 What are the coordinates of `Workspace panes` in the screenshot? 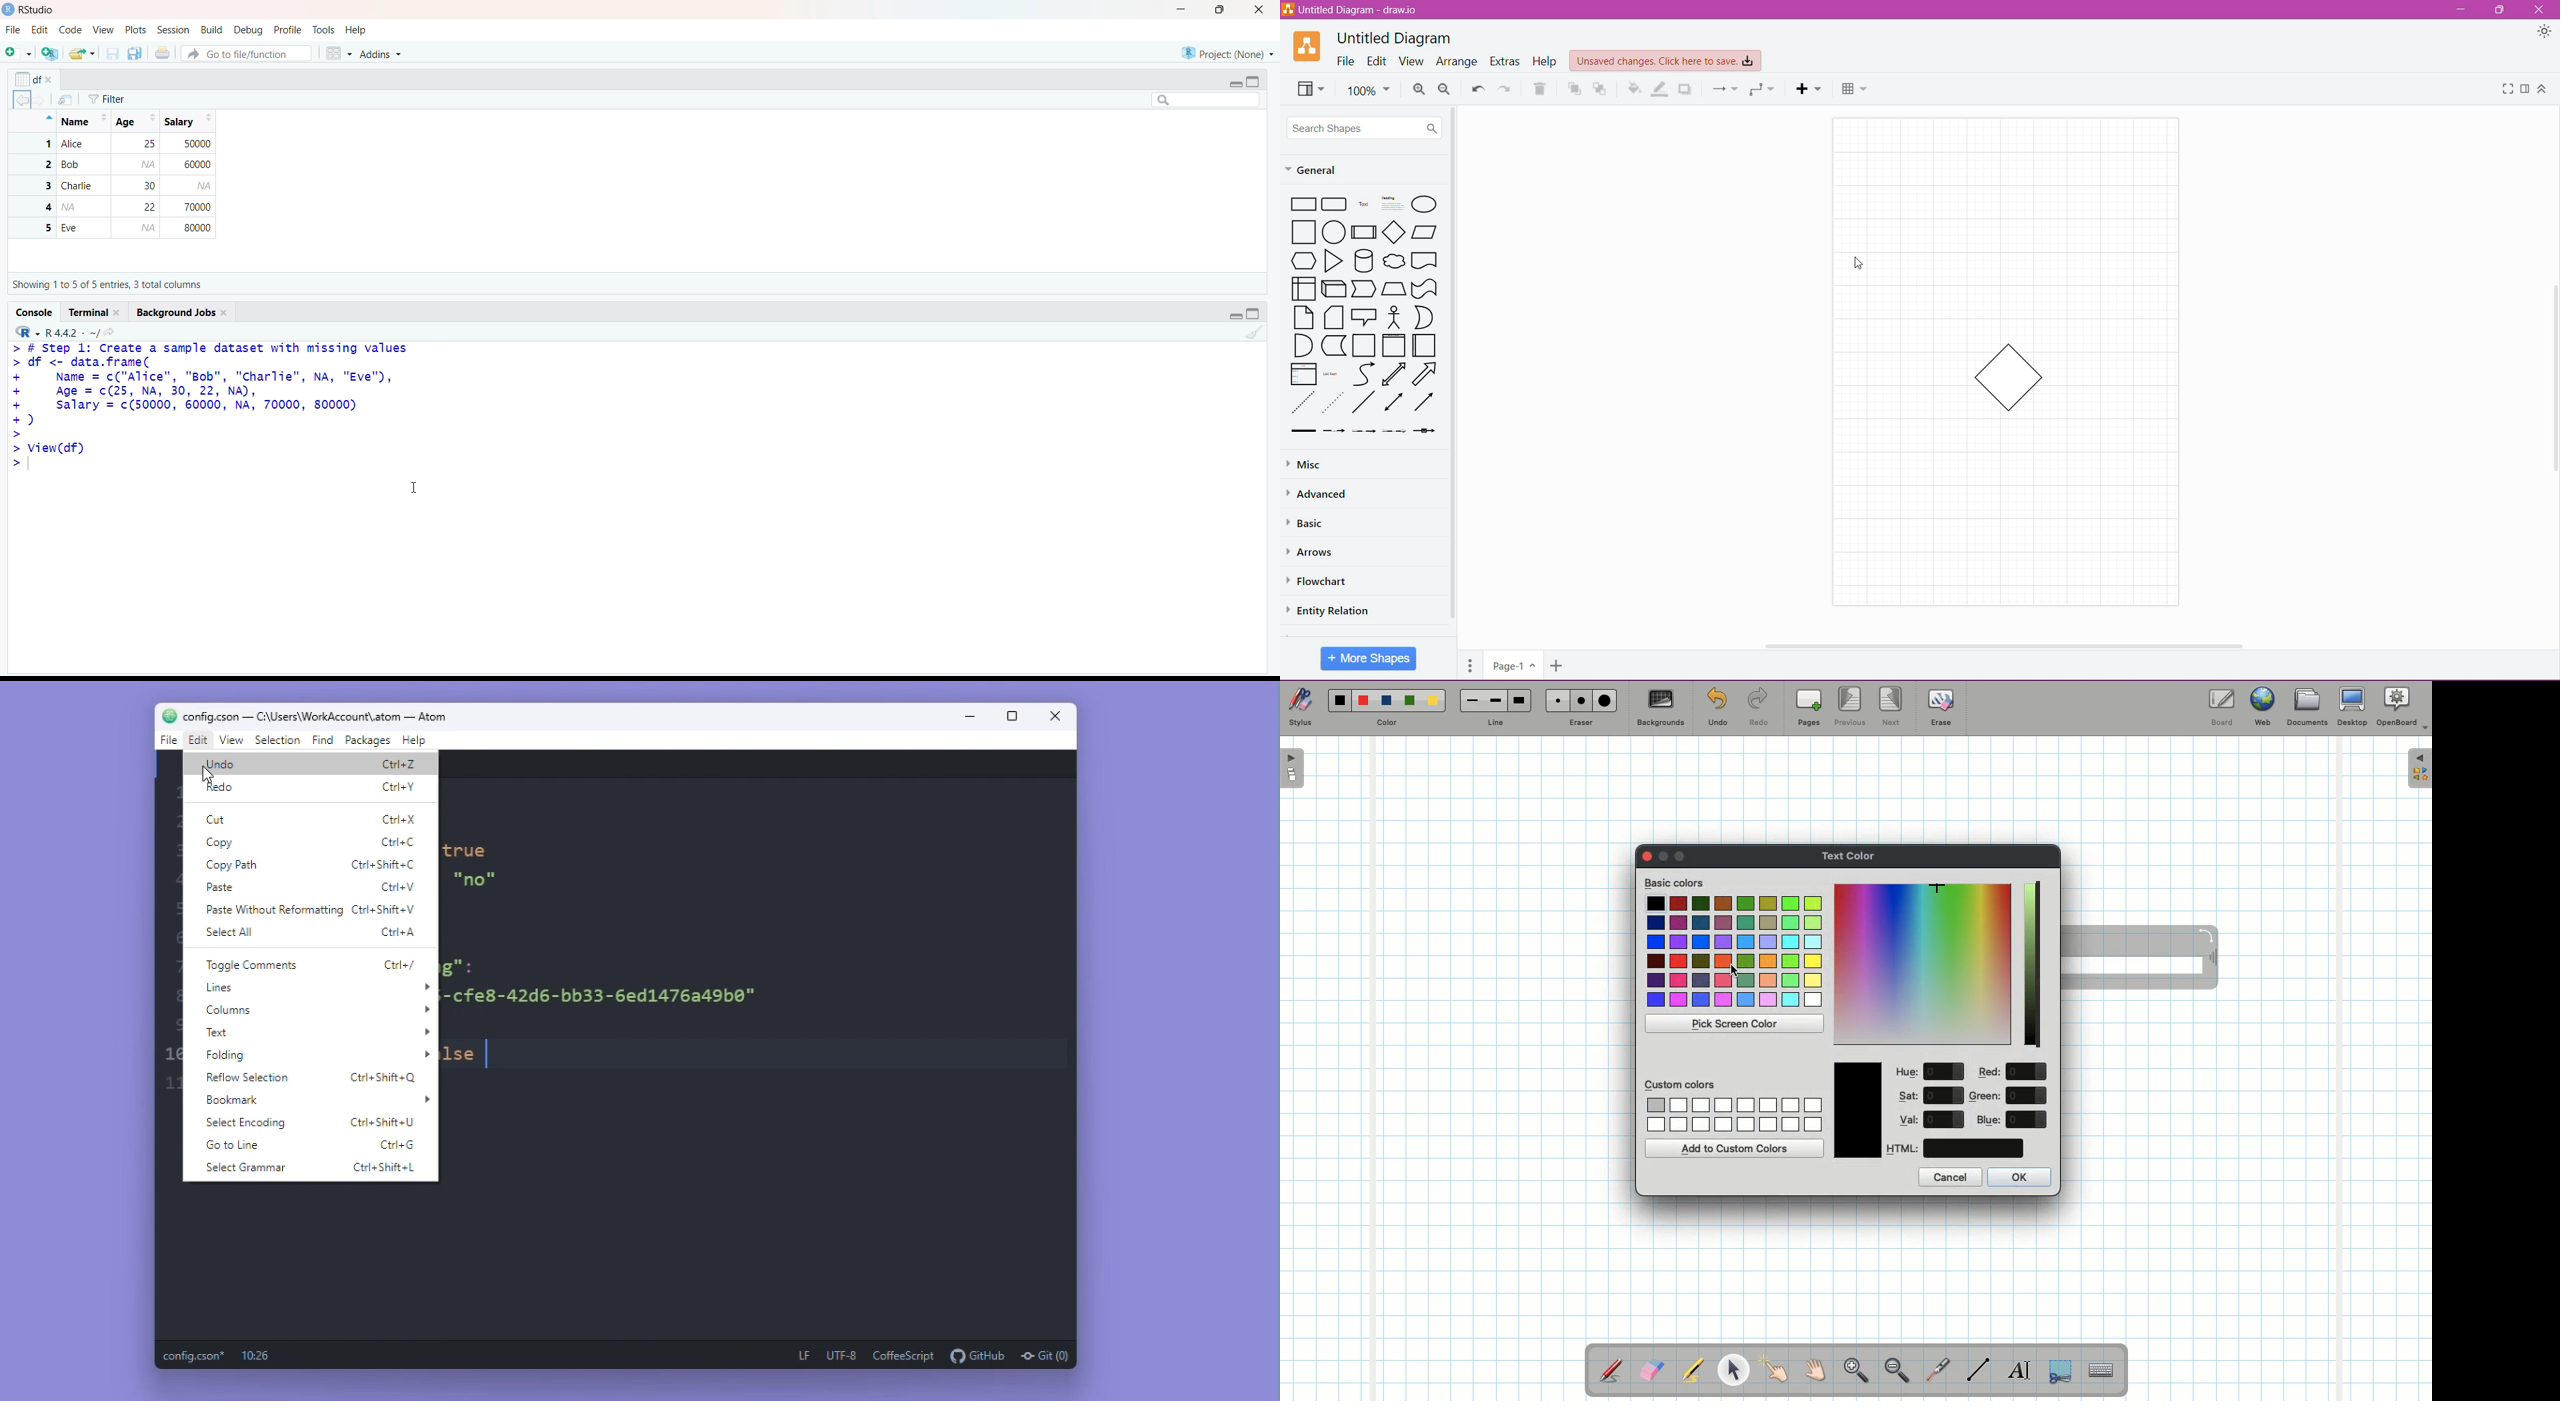 It's located at (338, 53).